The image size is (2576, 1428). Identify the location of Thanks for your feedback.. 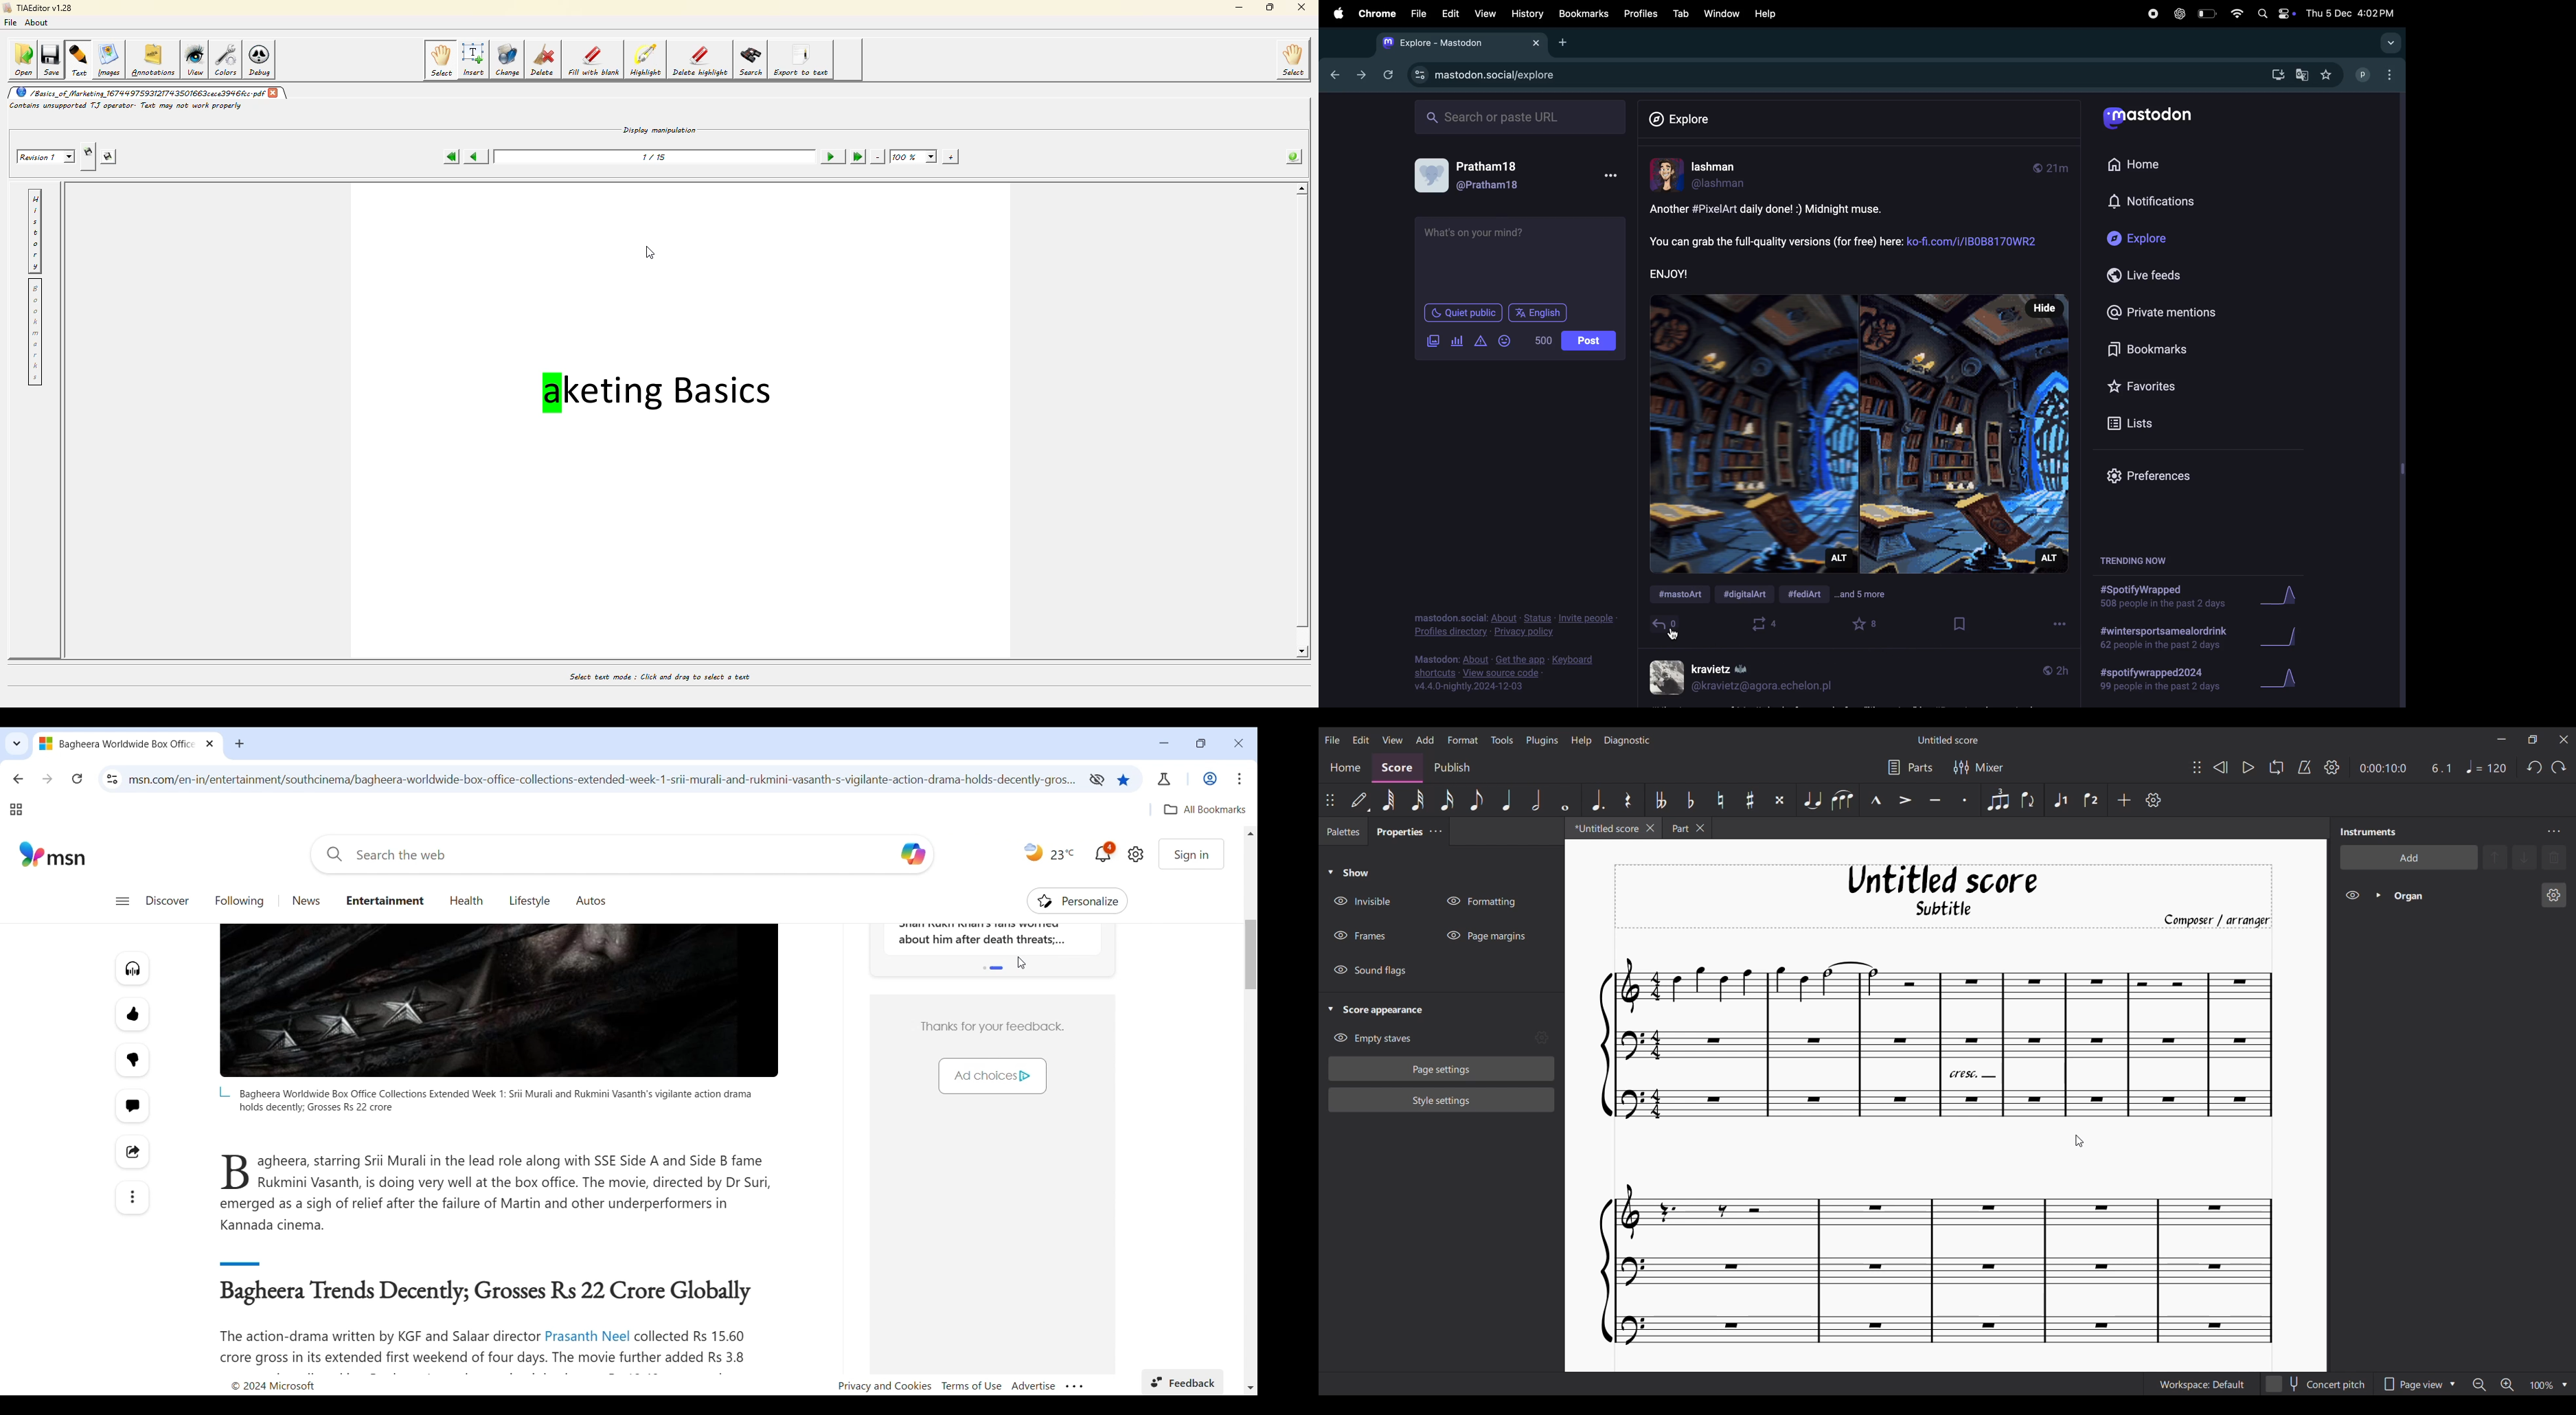
(994, 1023).